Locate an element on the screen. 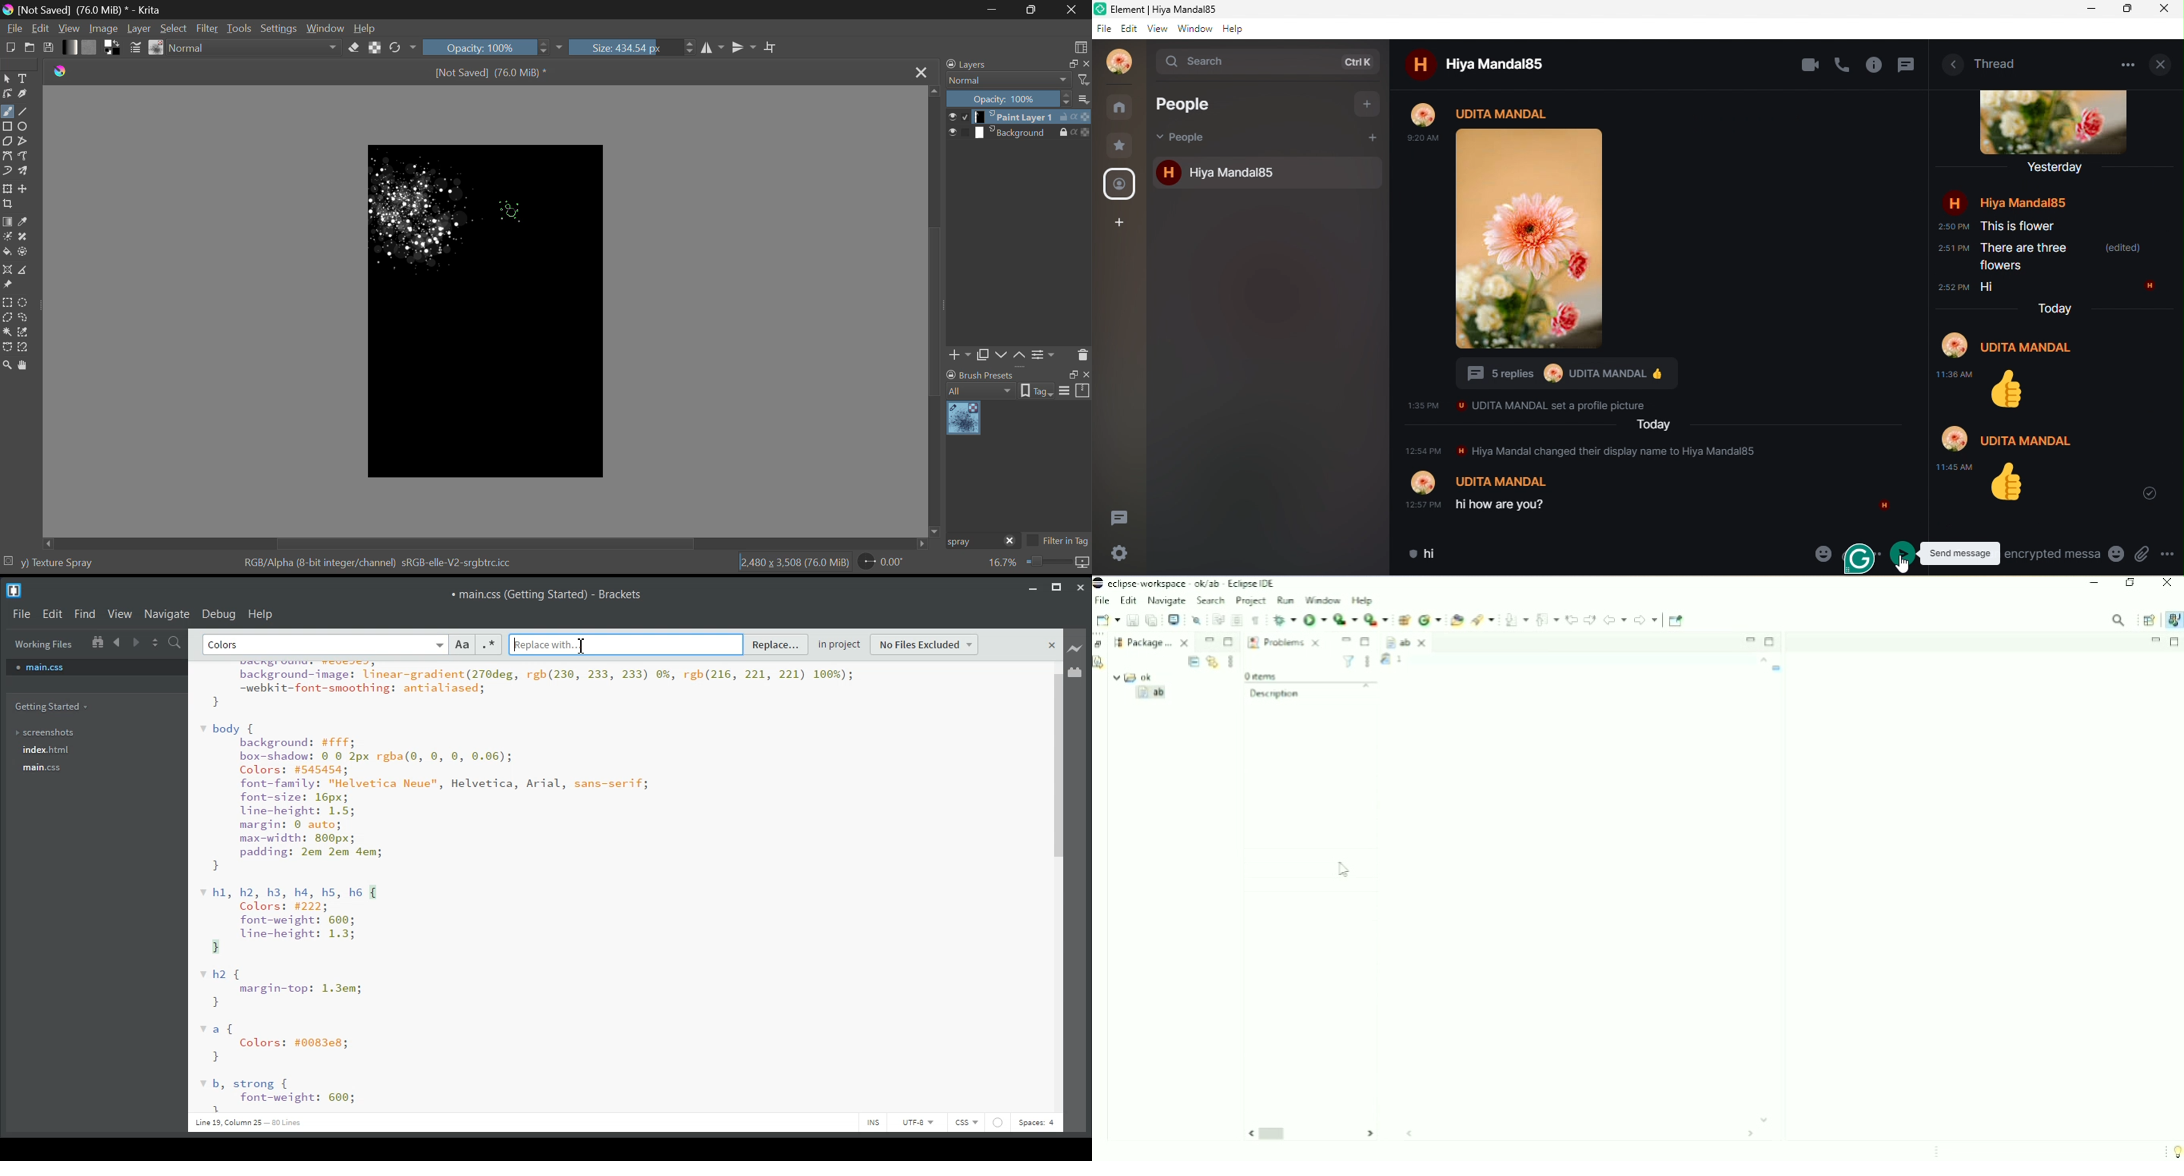 This screenshot has height=1176, width=2184. Navigate is located at coordinates (167, 613).